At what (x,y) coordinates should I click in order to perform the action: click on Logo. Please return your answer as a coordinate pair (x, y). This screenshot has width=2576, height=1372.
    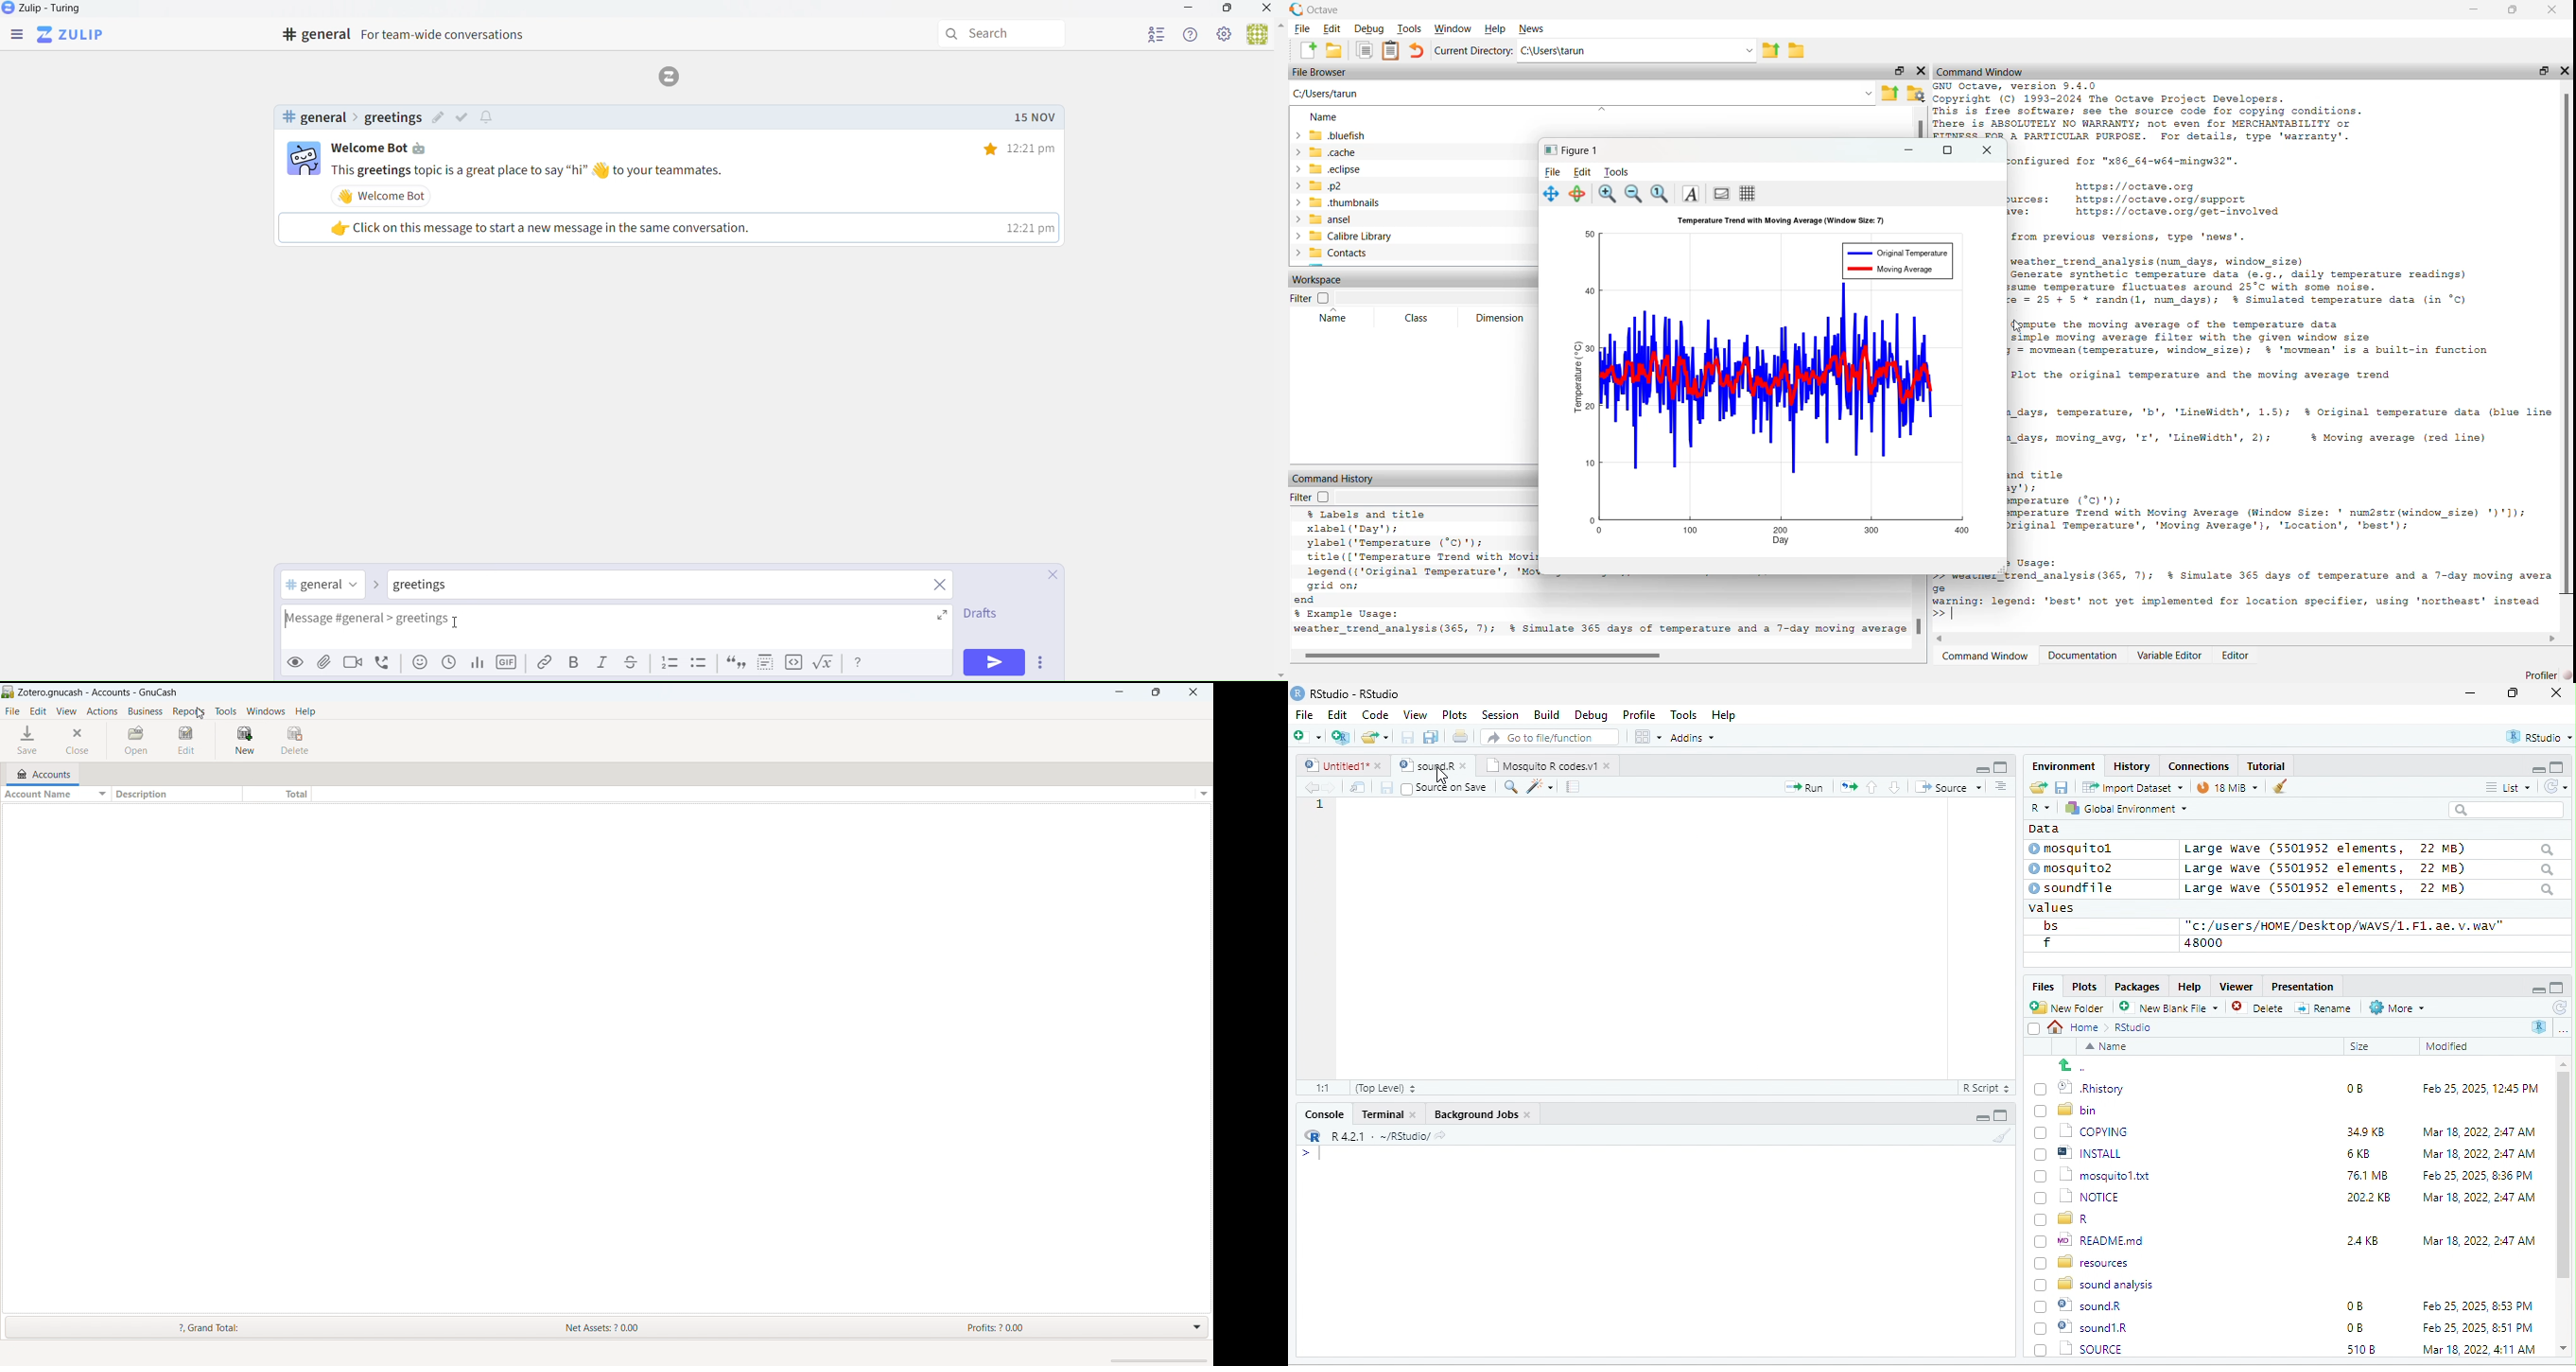
    Looking at the image, I should click on (674, 75).